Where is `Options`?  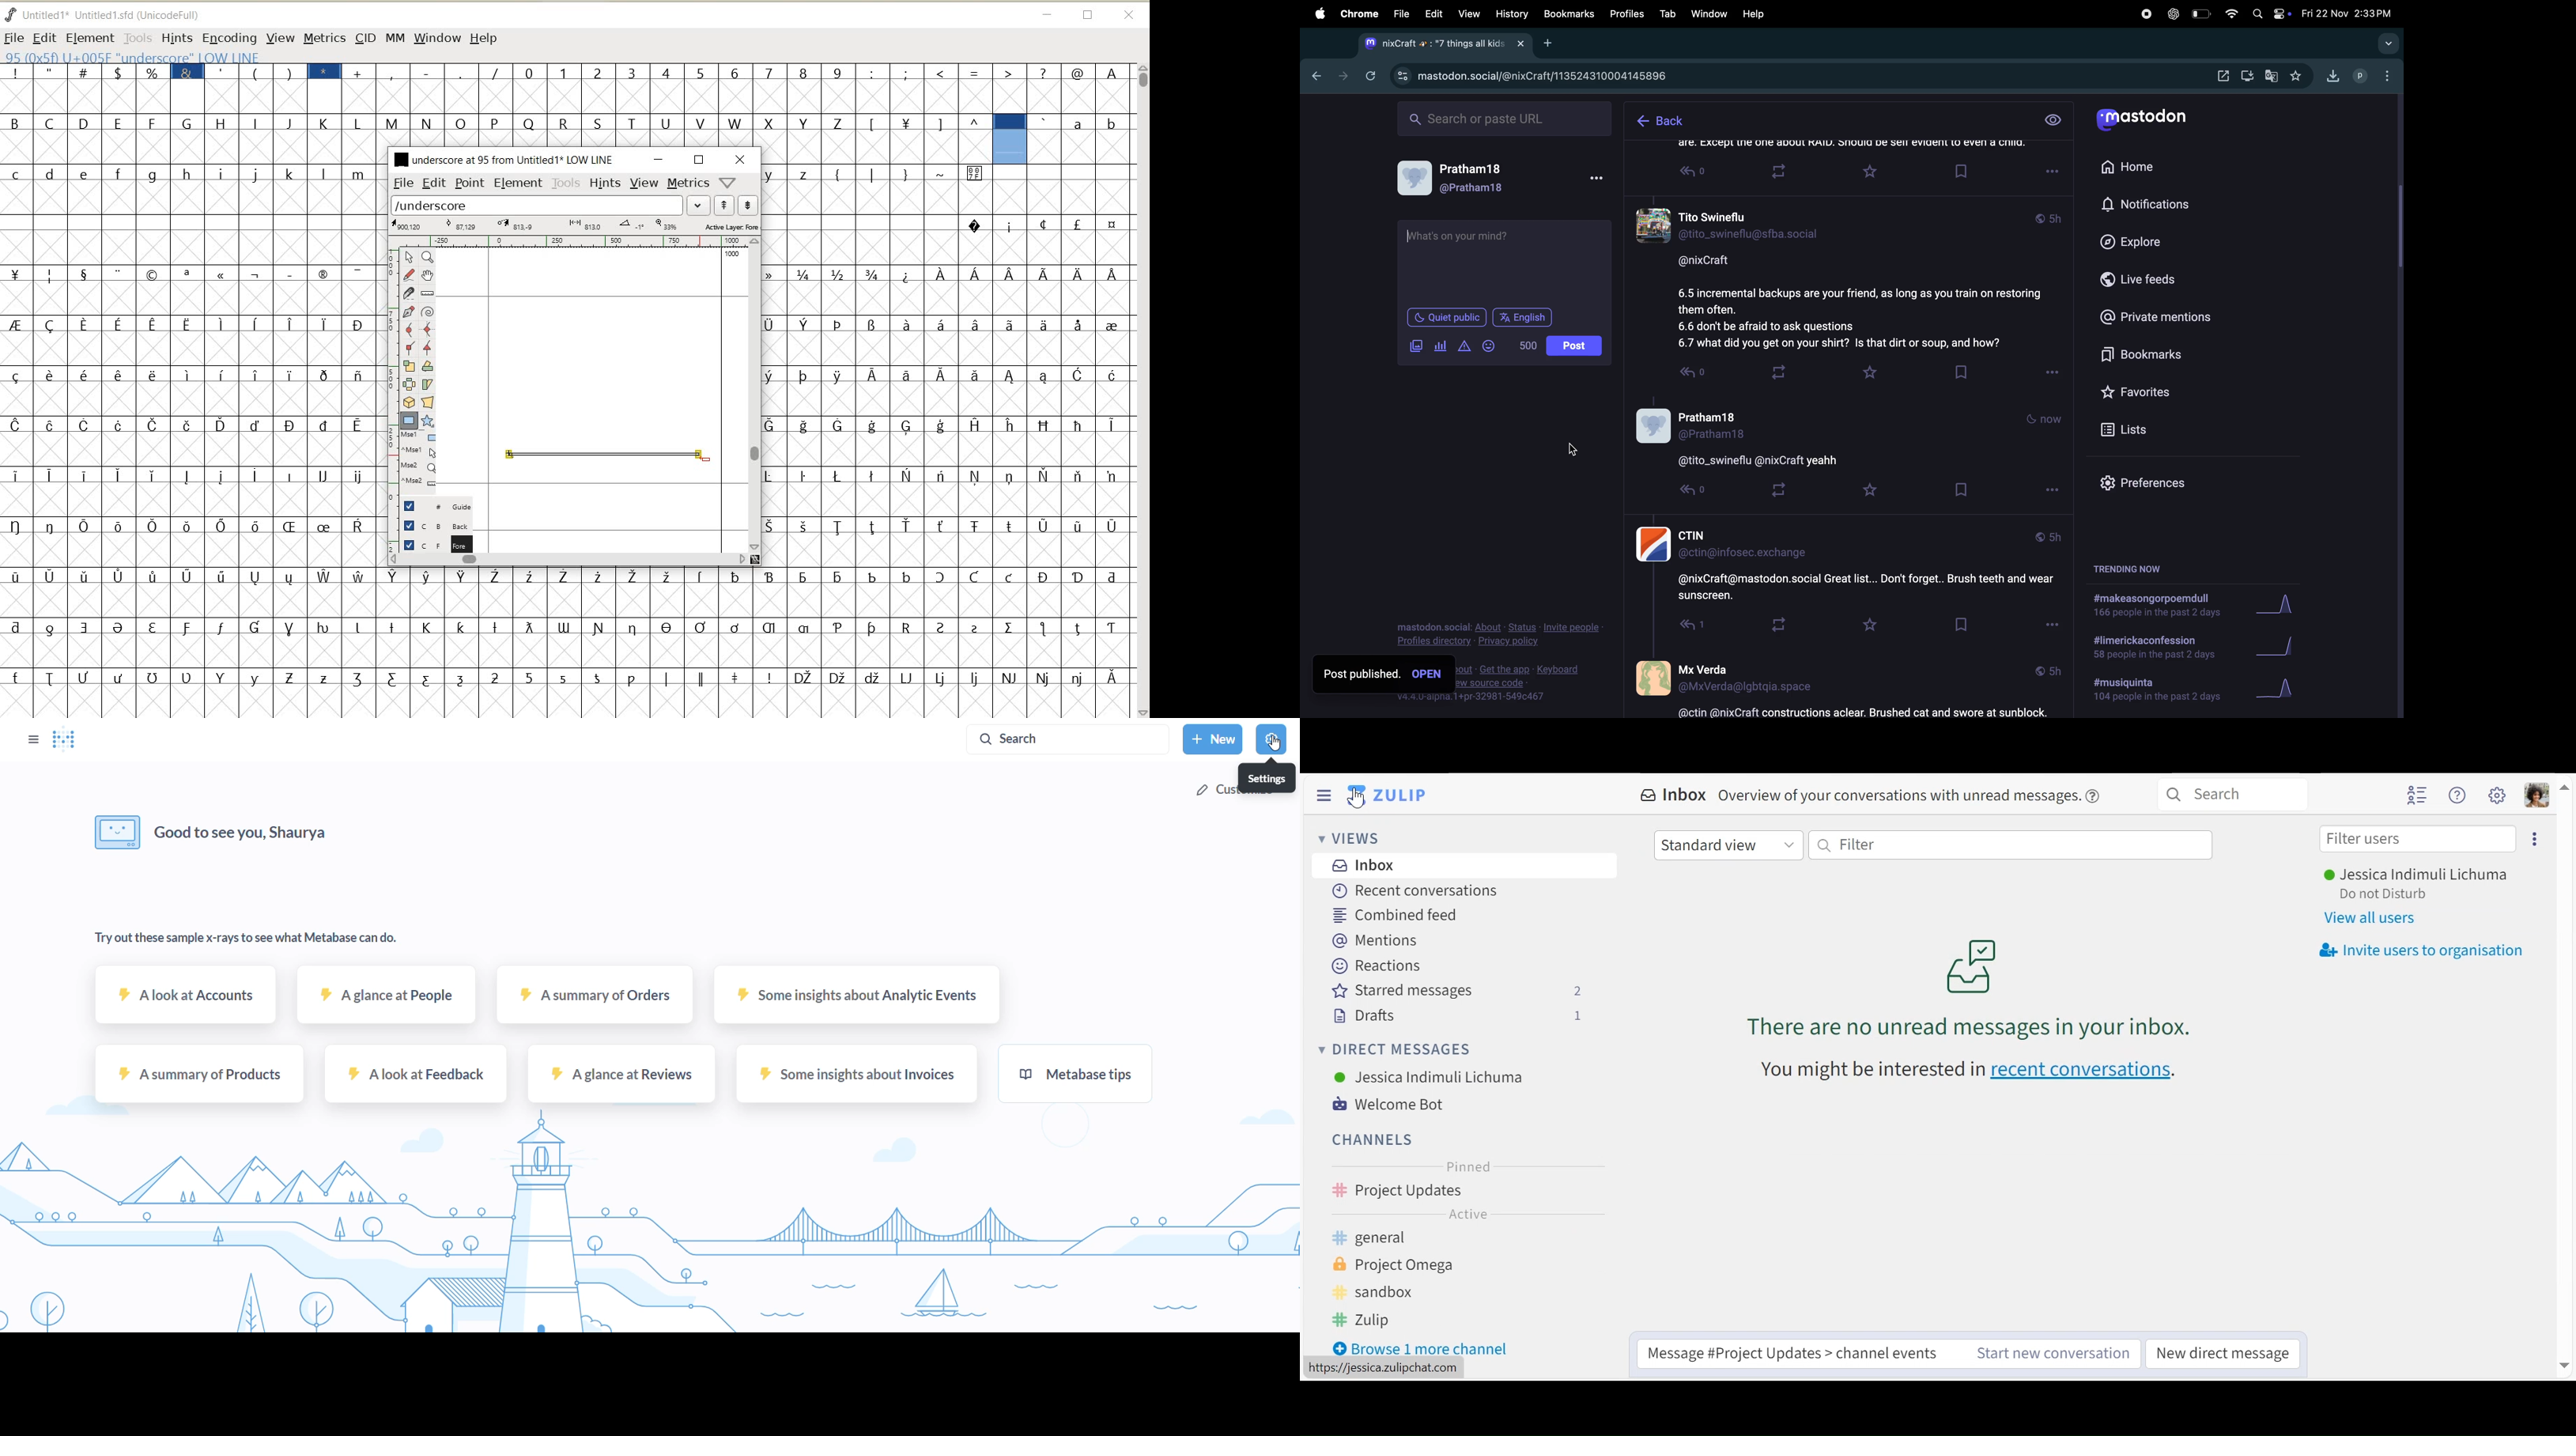
Options is located at coordinates (2053, 173).